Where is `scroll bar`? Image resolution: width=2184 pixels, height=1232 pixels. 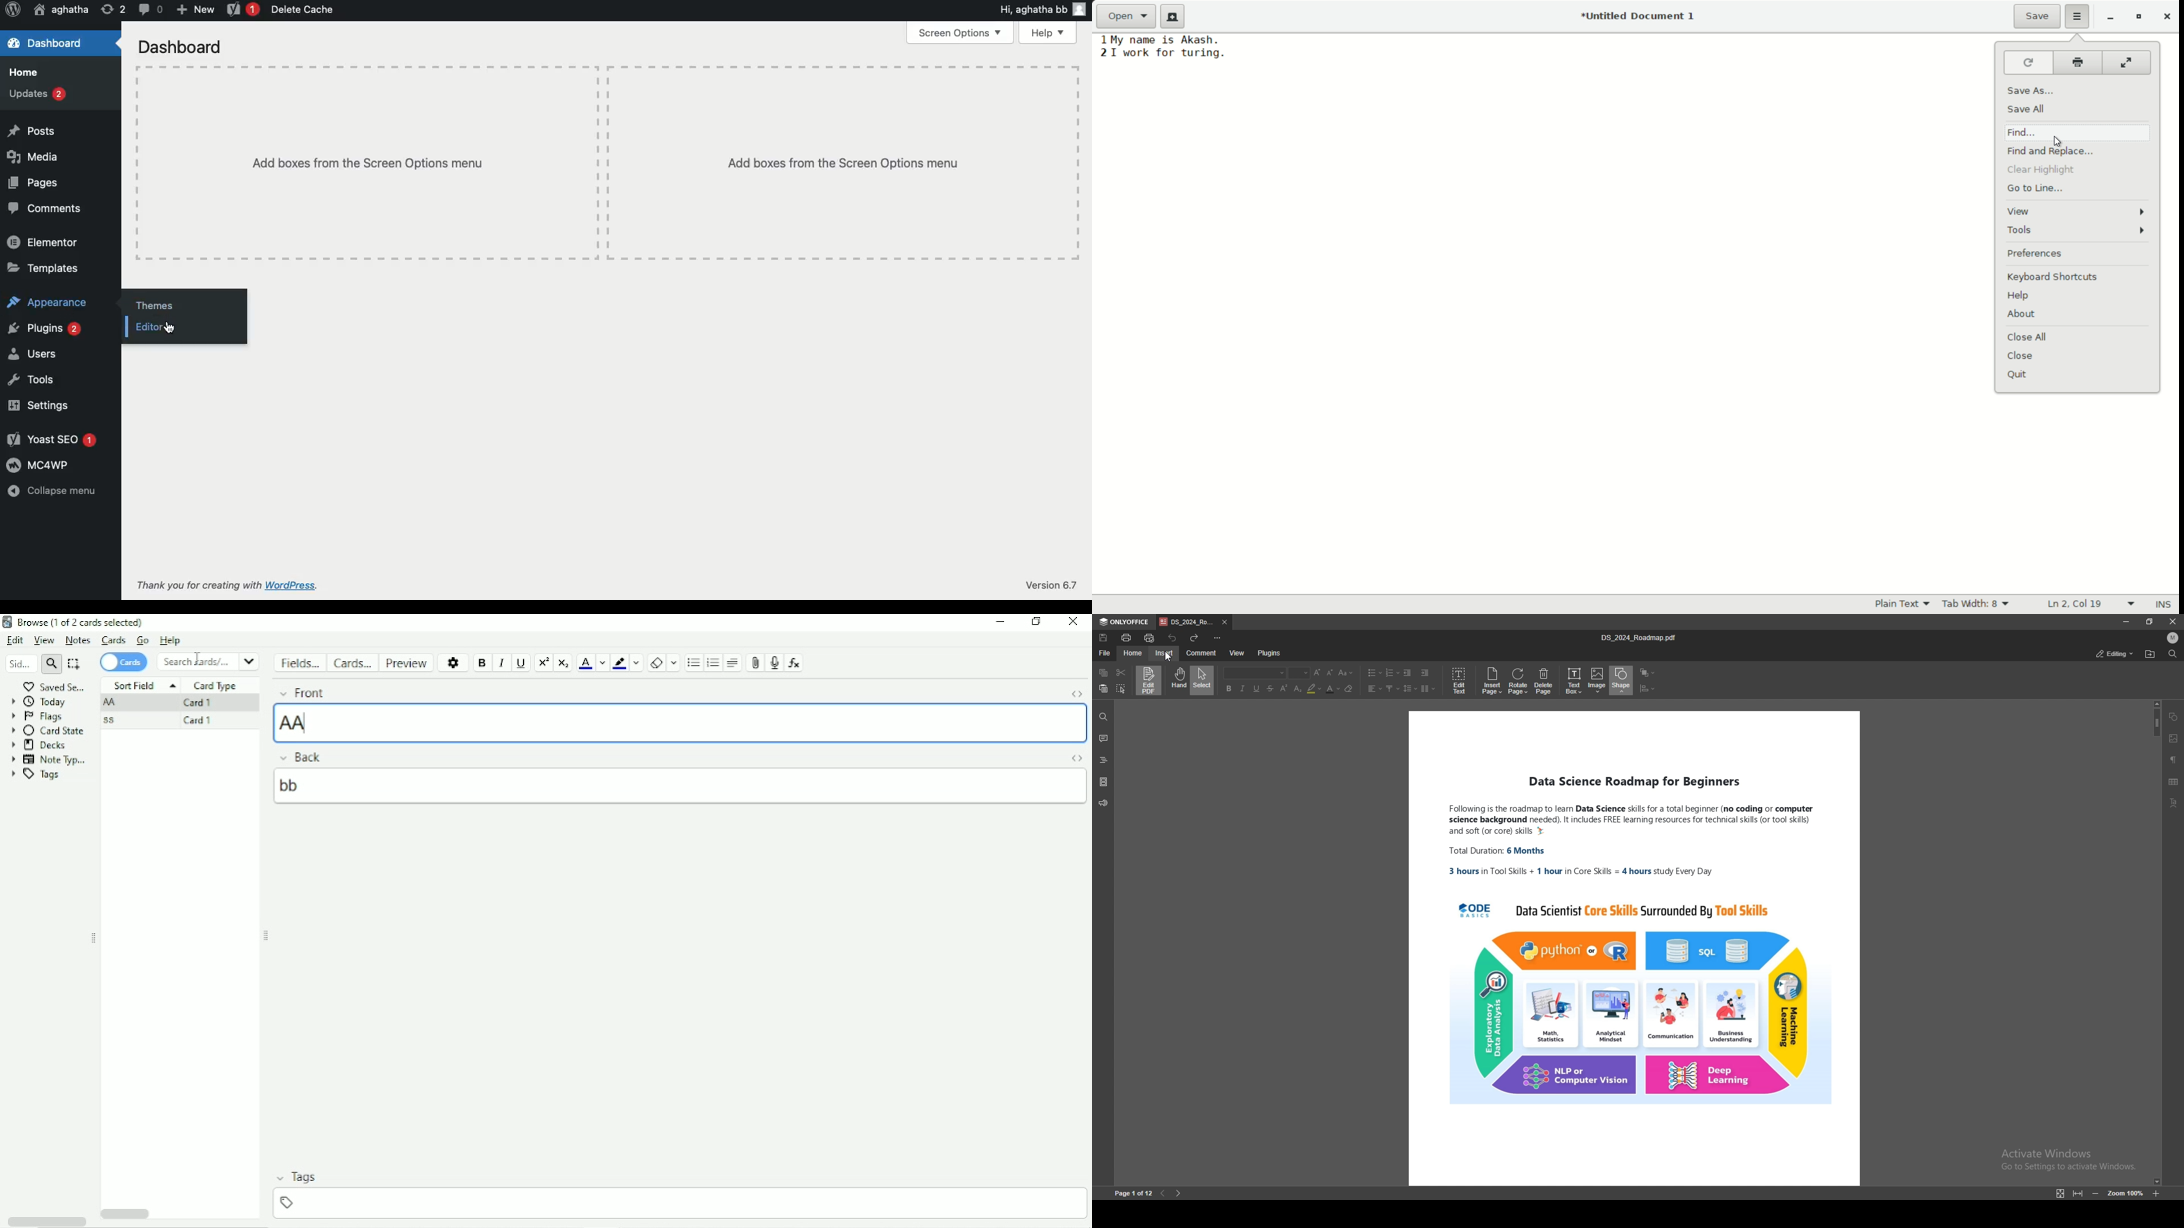
scroll bar is located at coordinates (2155, 943).